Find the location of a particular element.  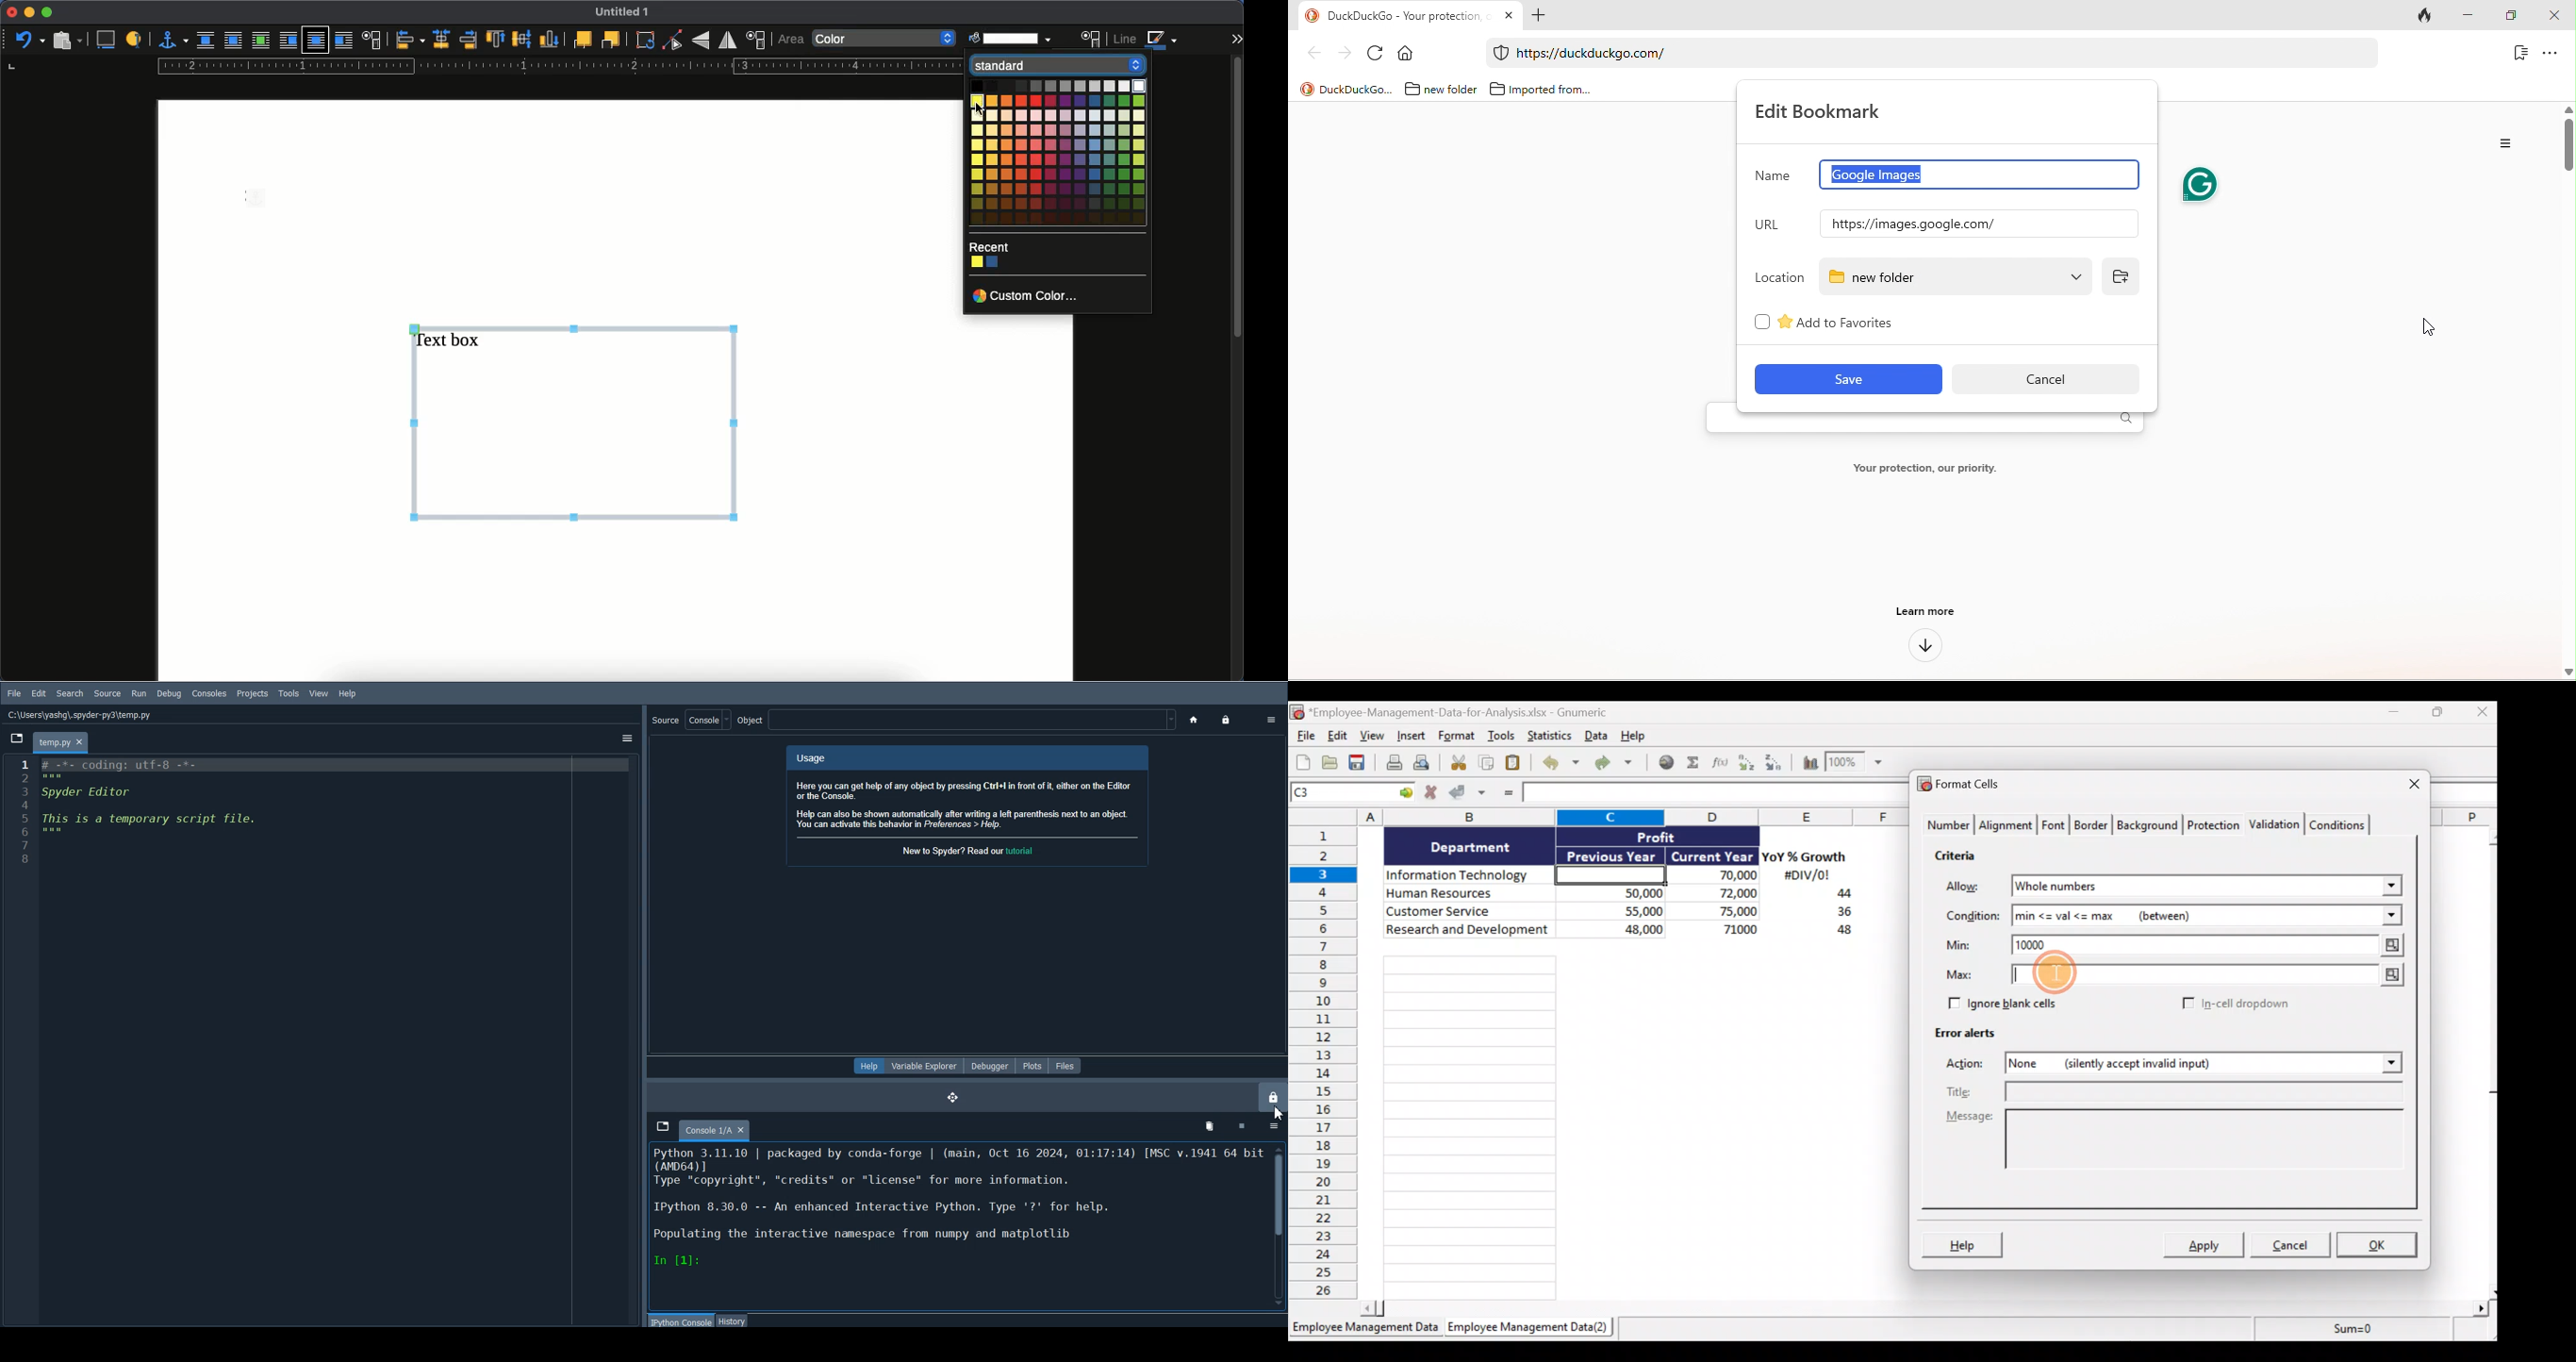

#DIV/0! is located at coordinates (1806, 876).